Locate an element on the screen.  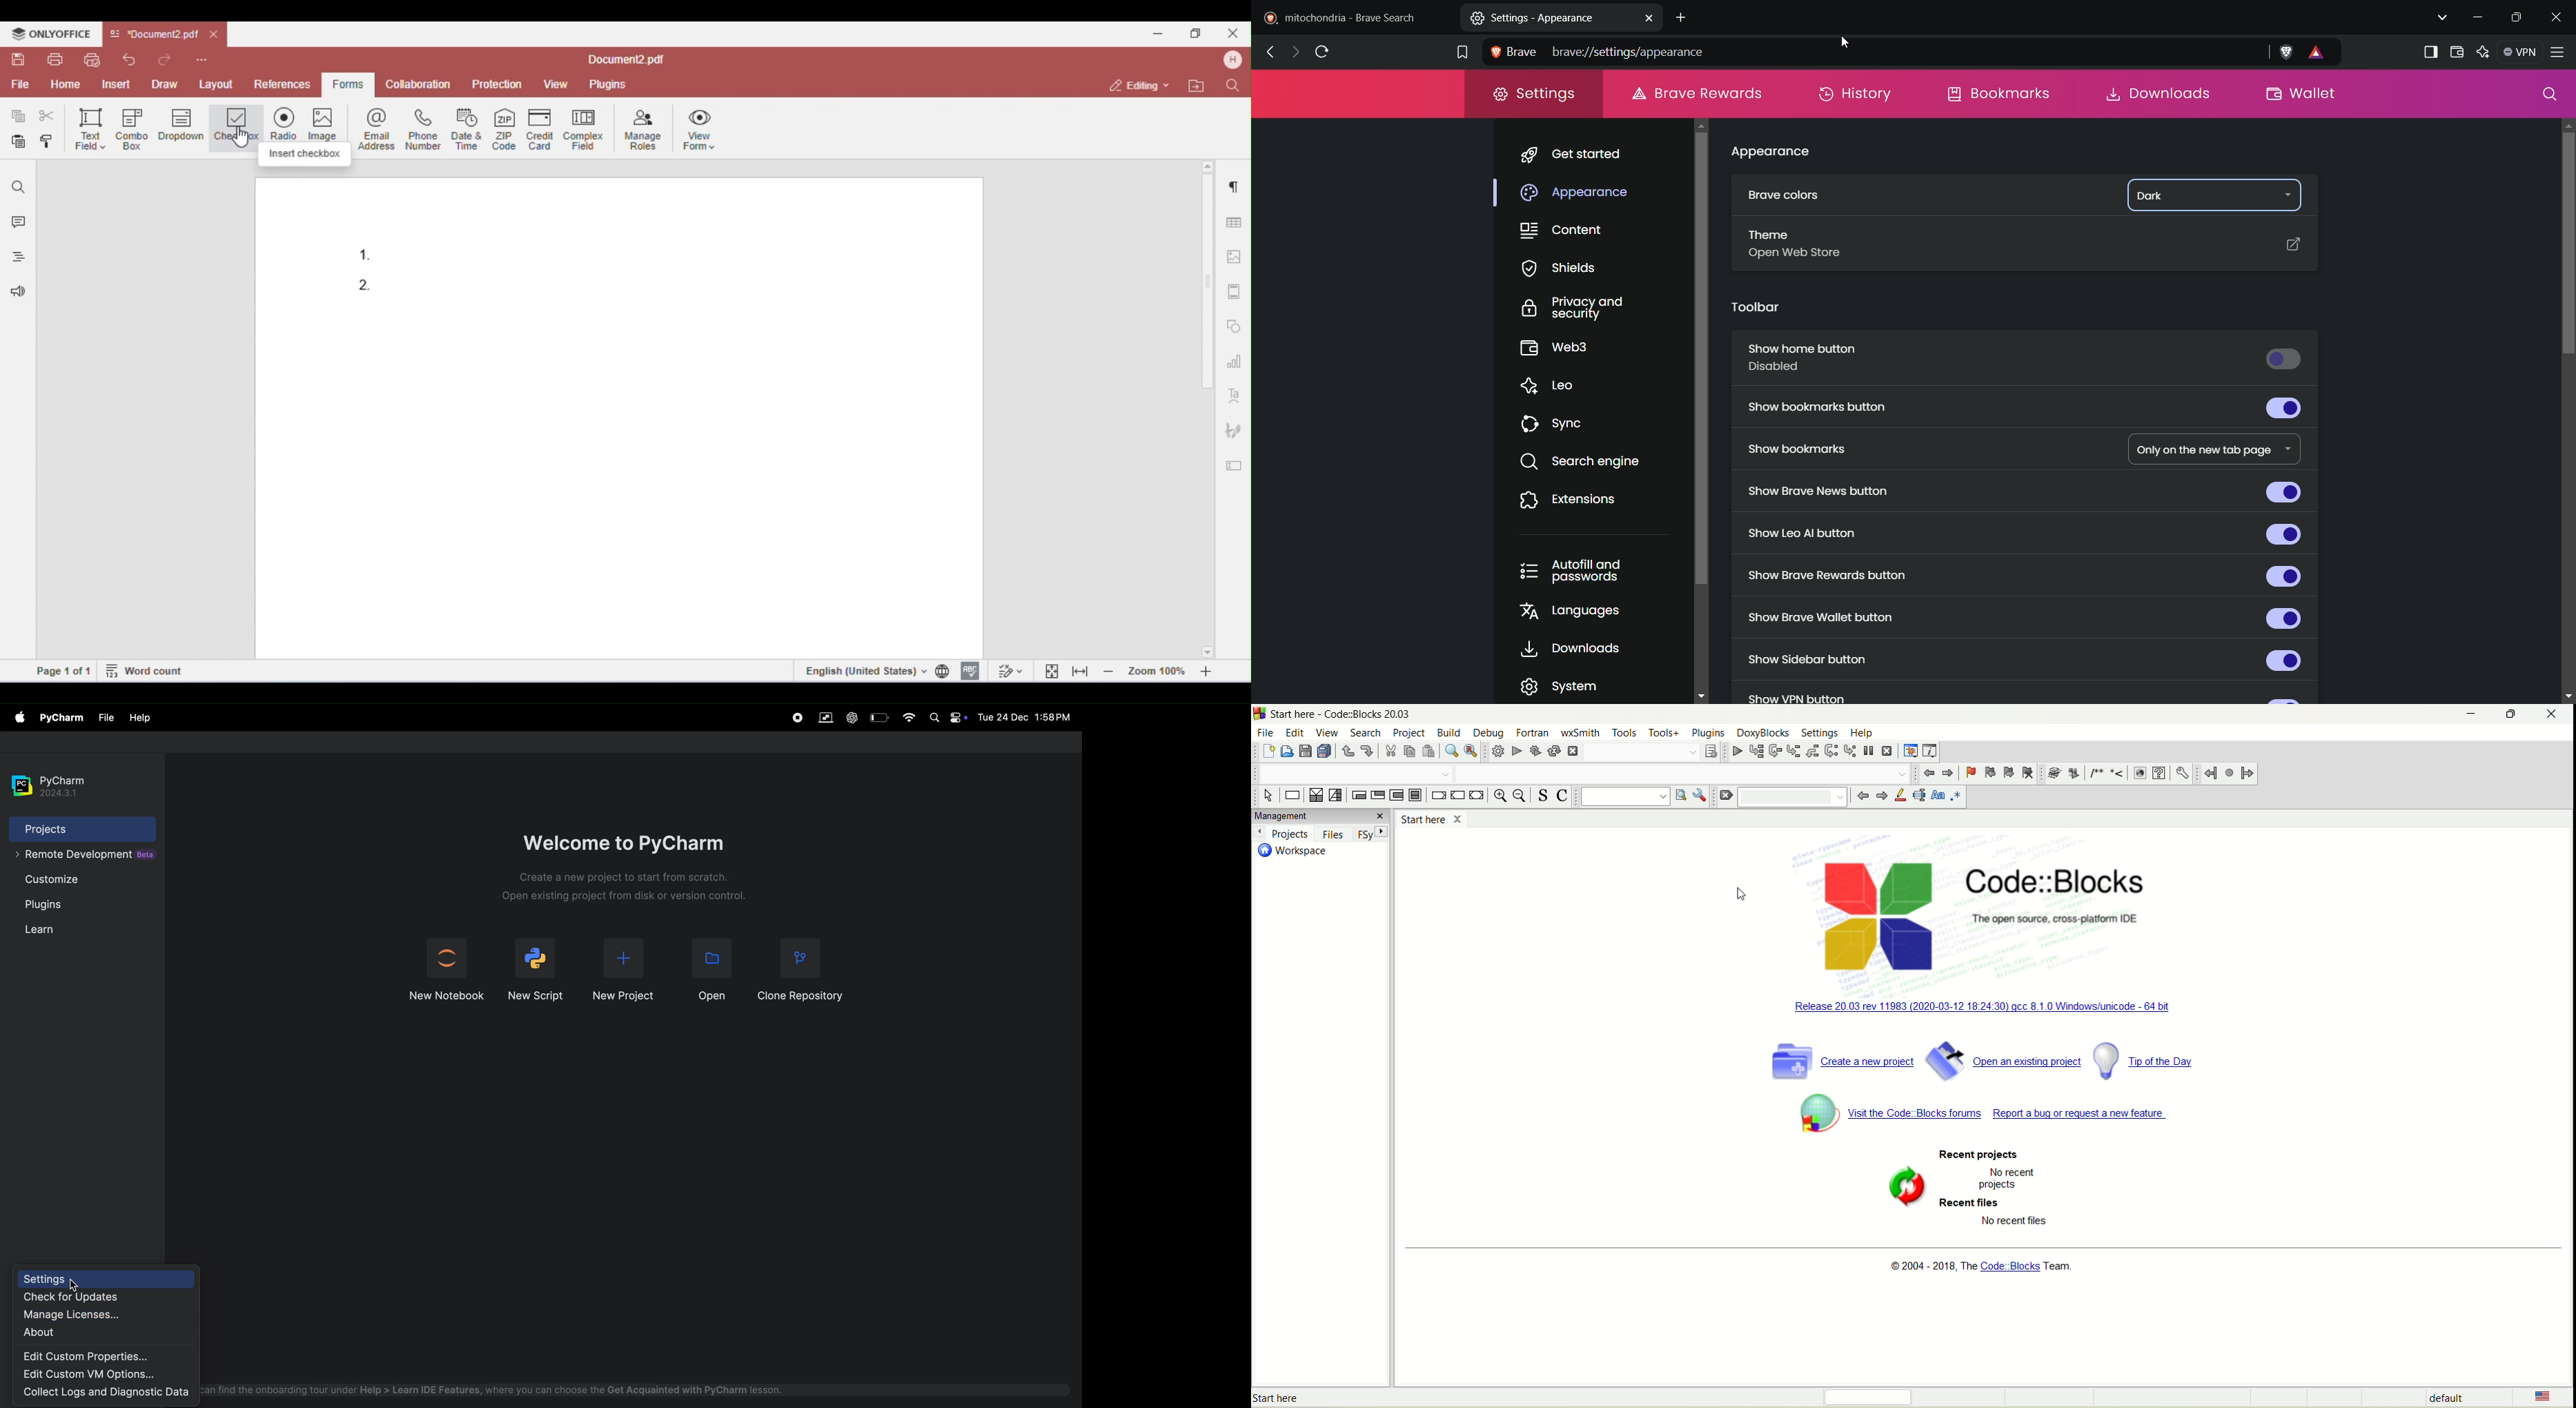
file is located at coordinates (106, 718).